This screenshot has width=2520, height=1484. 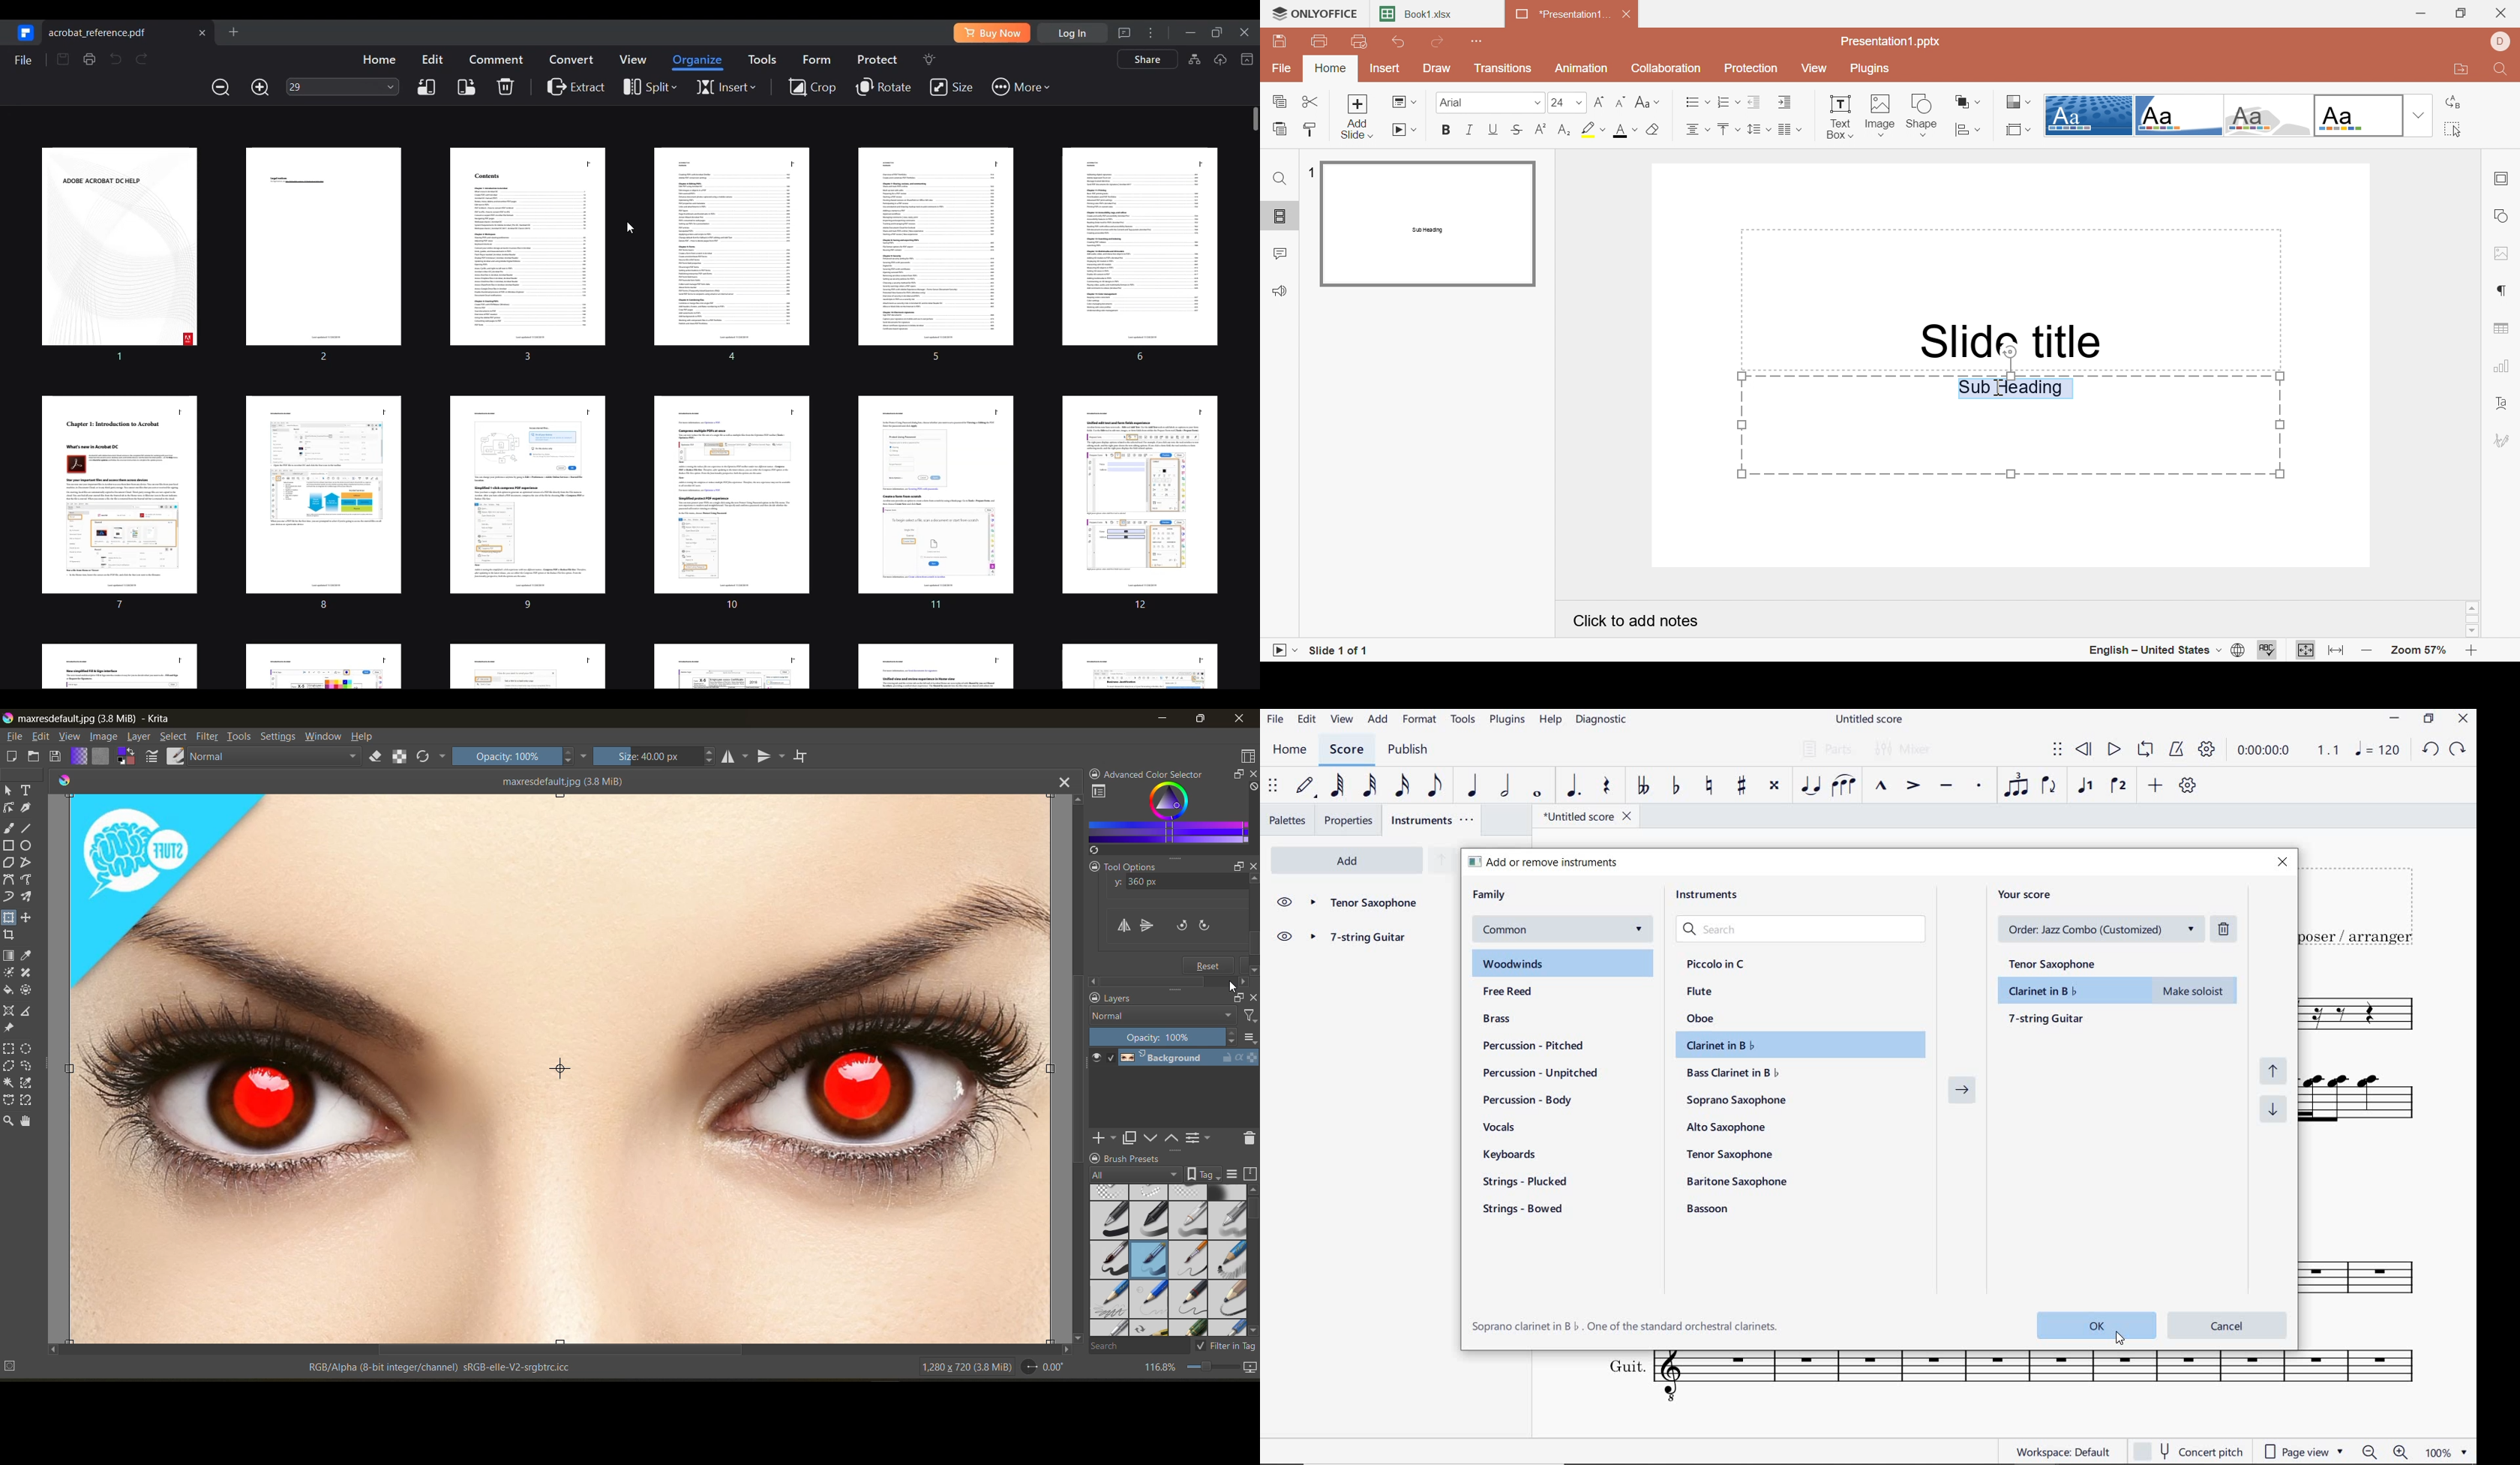 I want to click on basson, so click(x=1709, y=1209).